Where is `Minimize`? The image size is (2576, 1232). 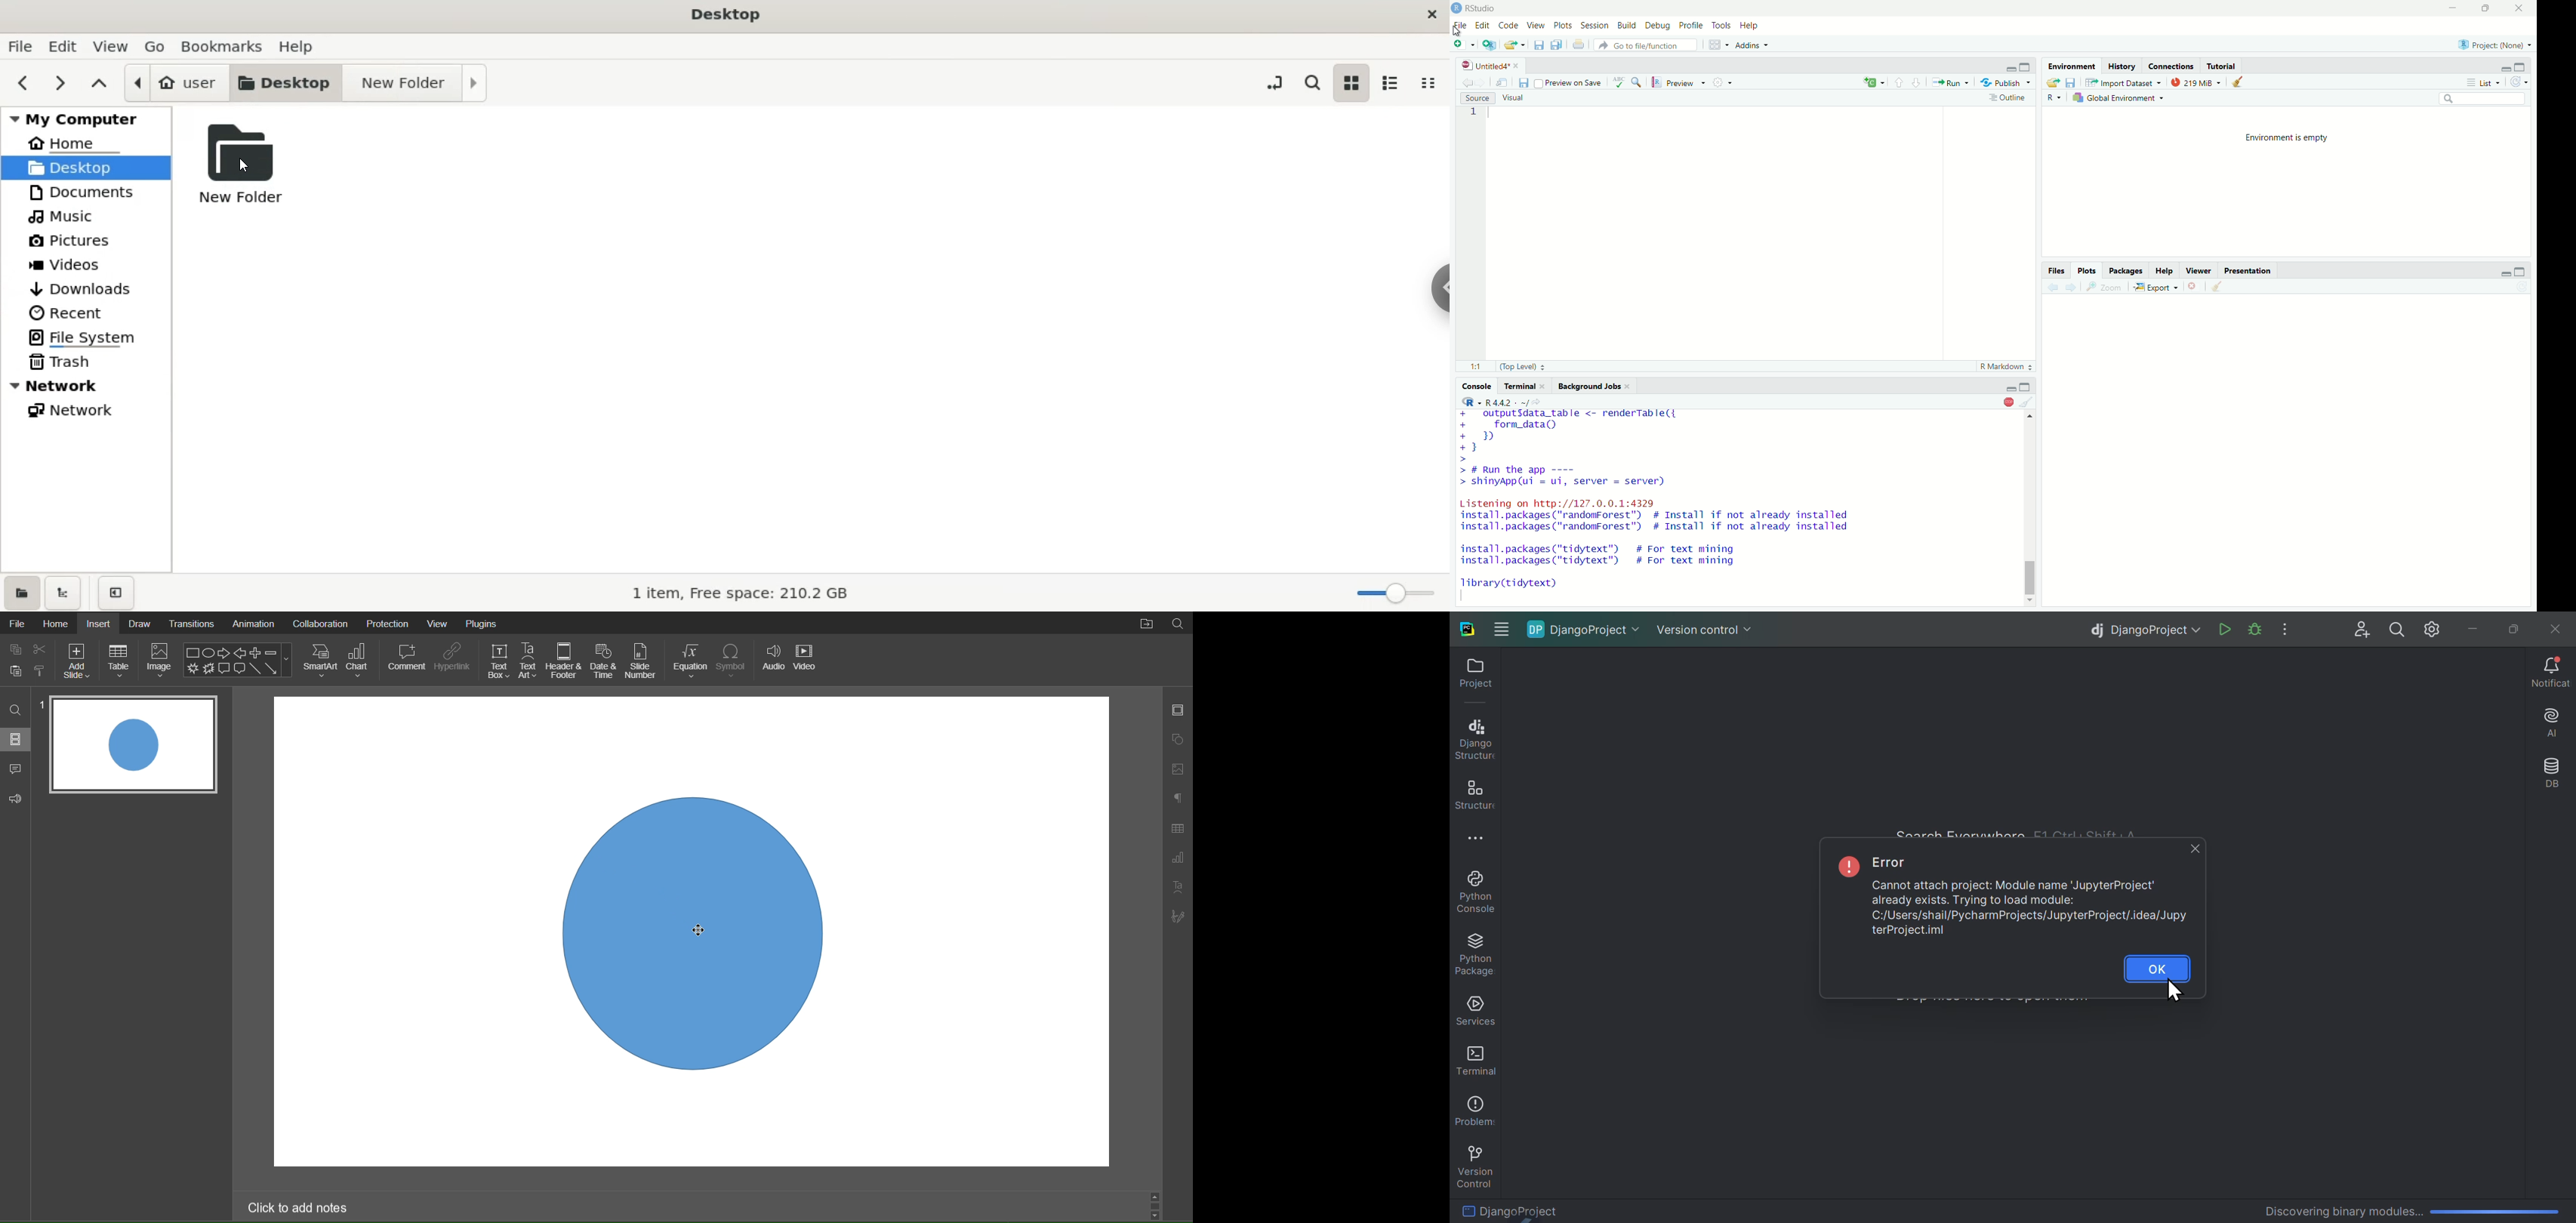
Minimize is located at coordinates (2506, 65).